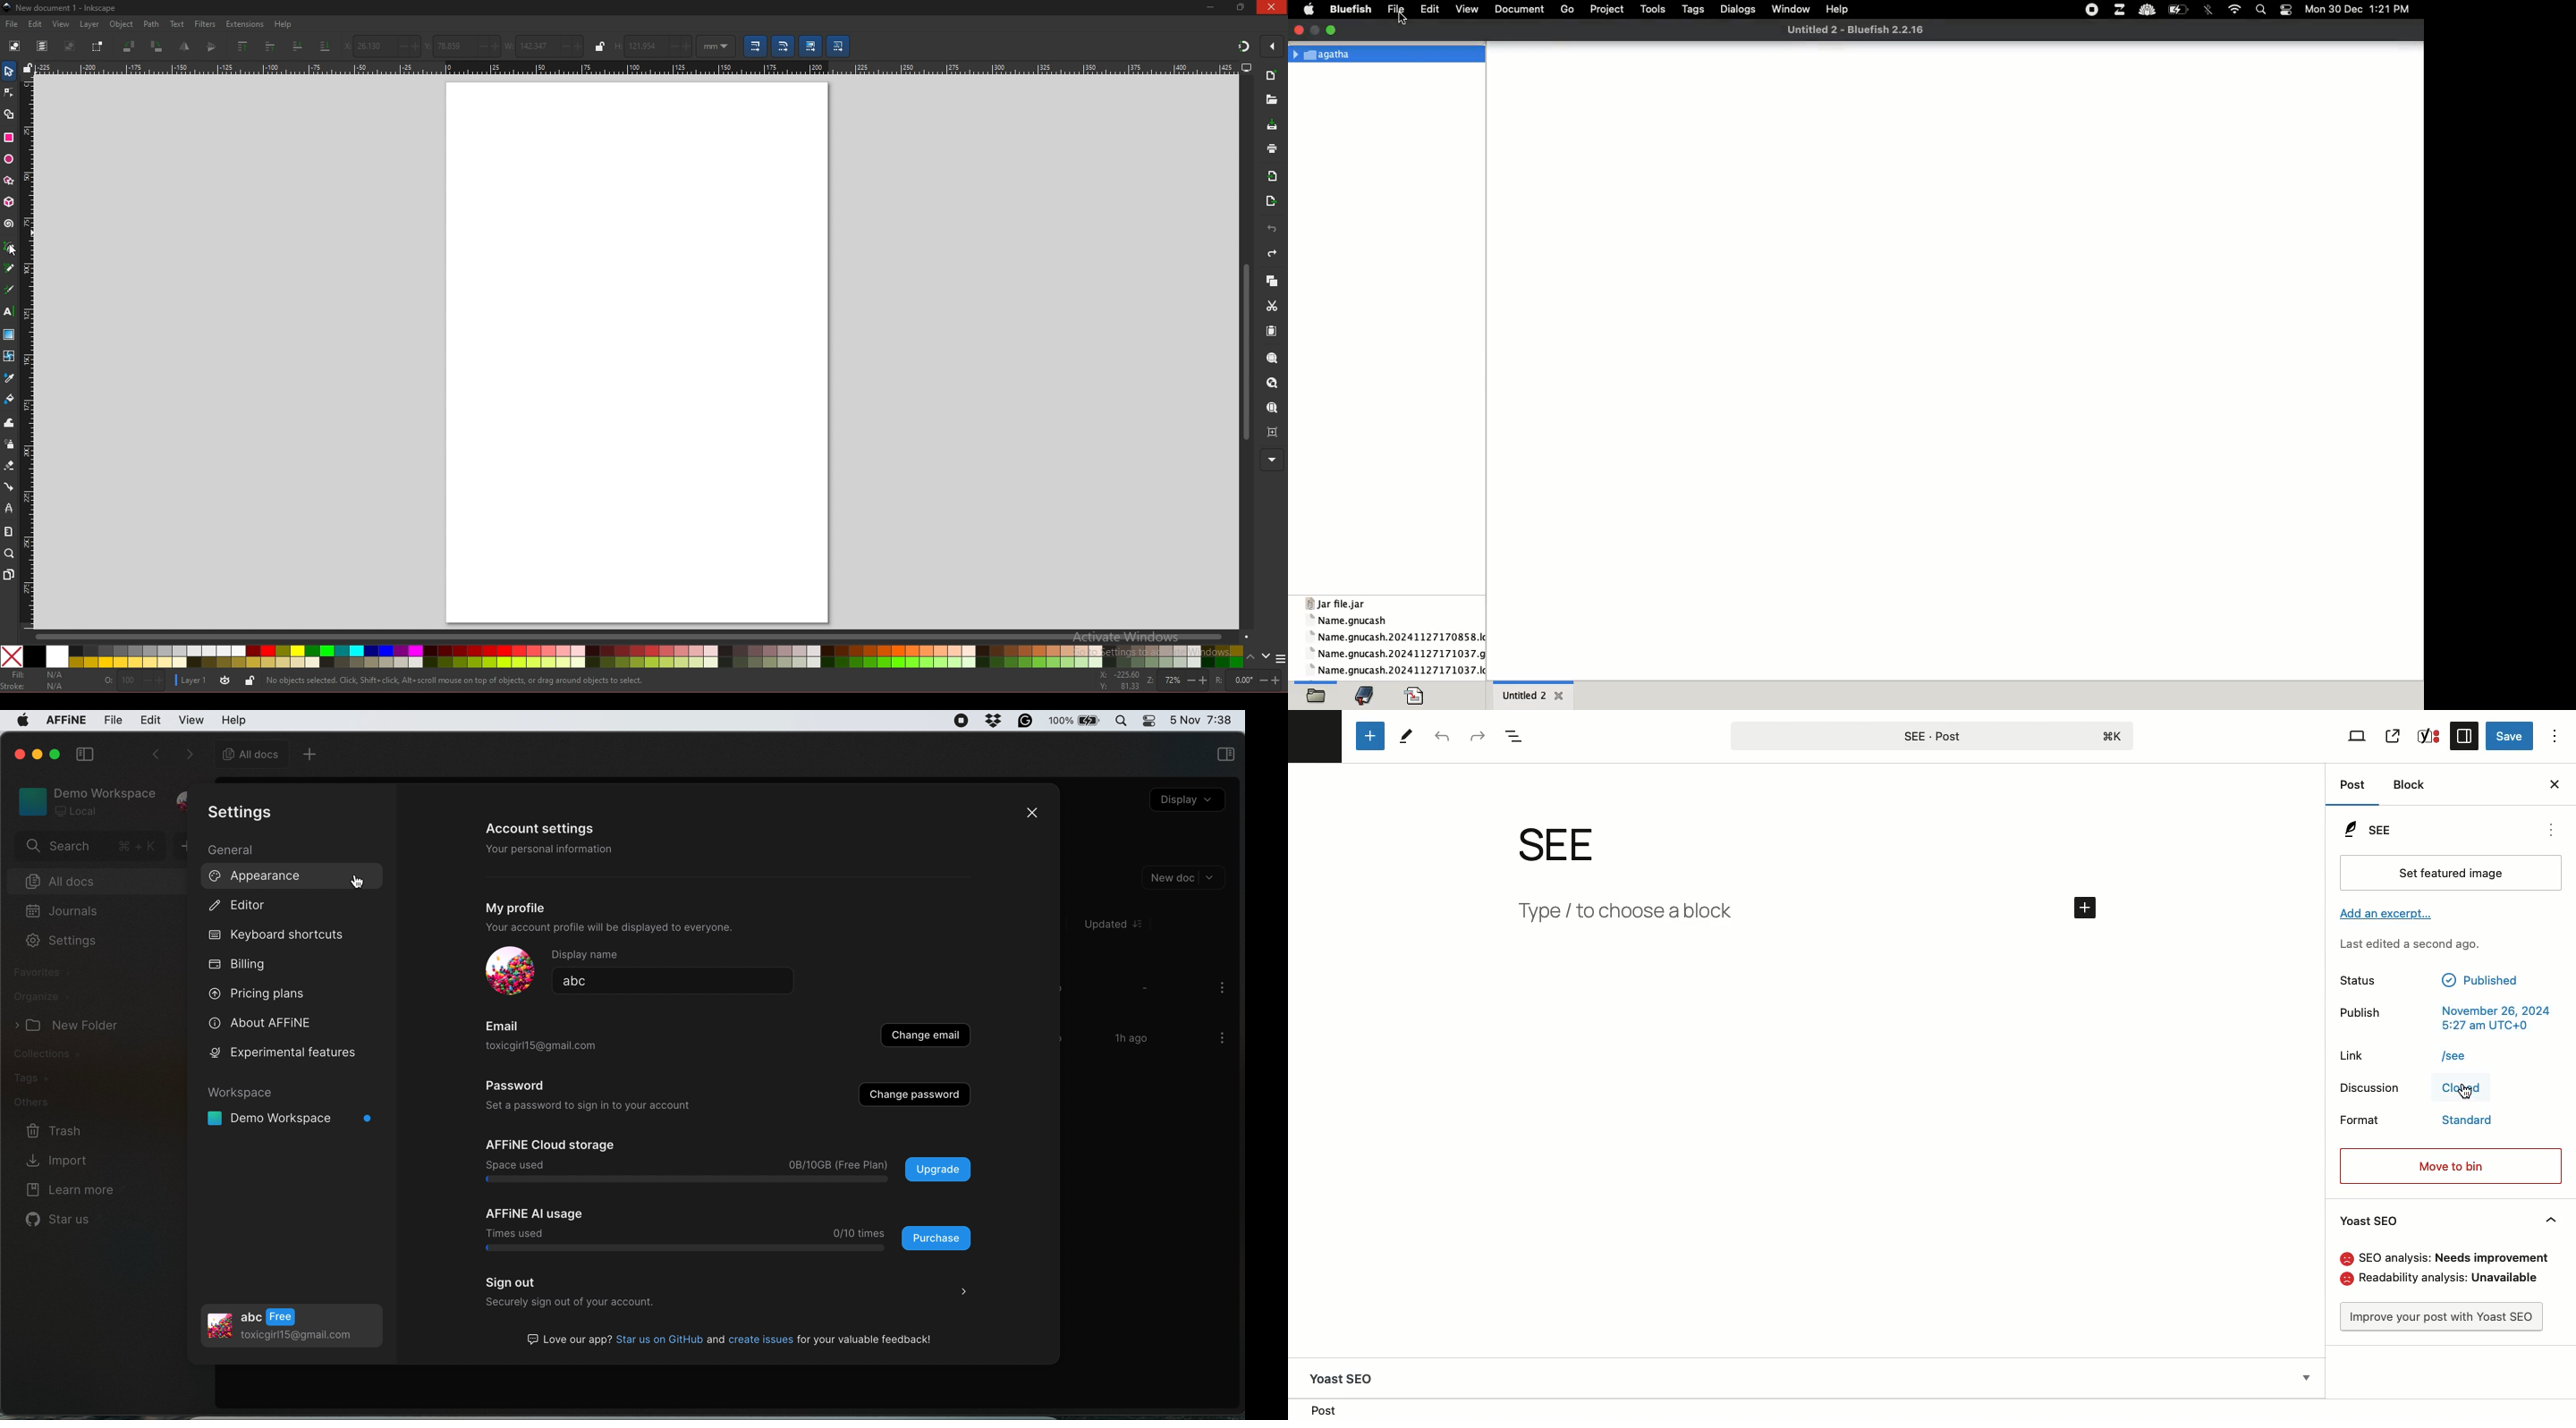  Describe the element at coordinates (463, 45) in the screenshot. I see `y coordinate` at that location.